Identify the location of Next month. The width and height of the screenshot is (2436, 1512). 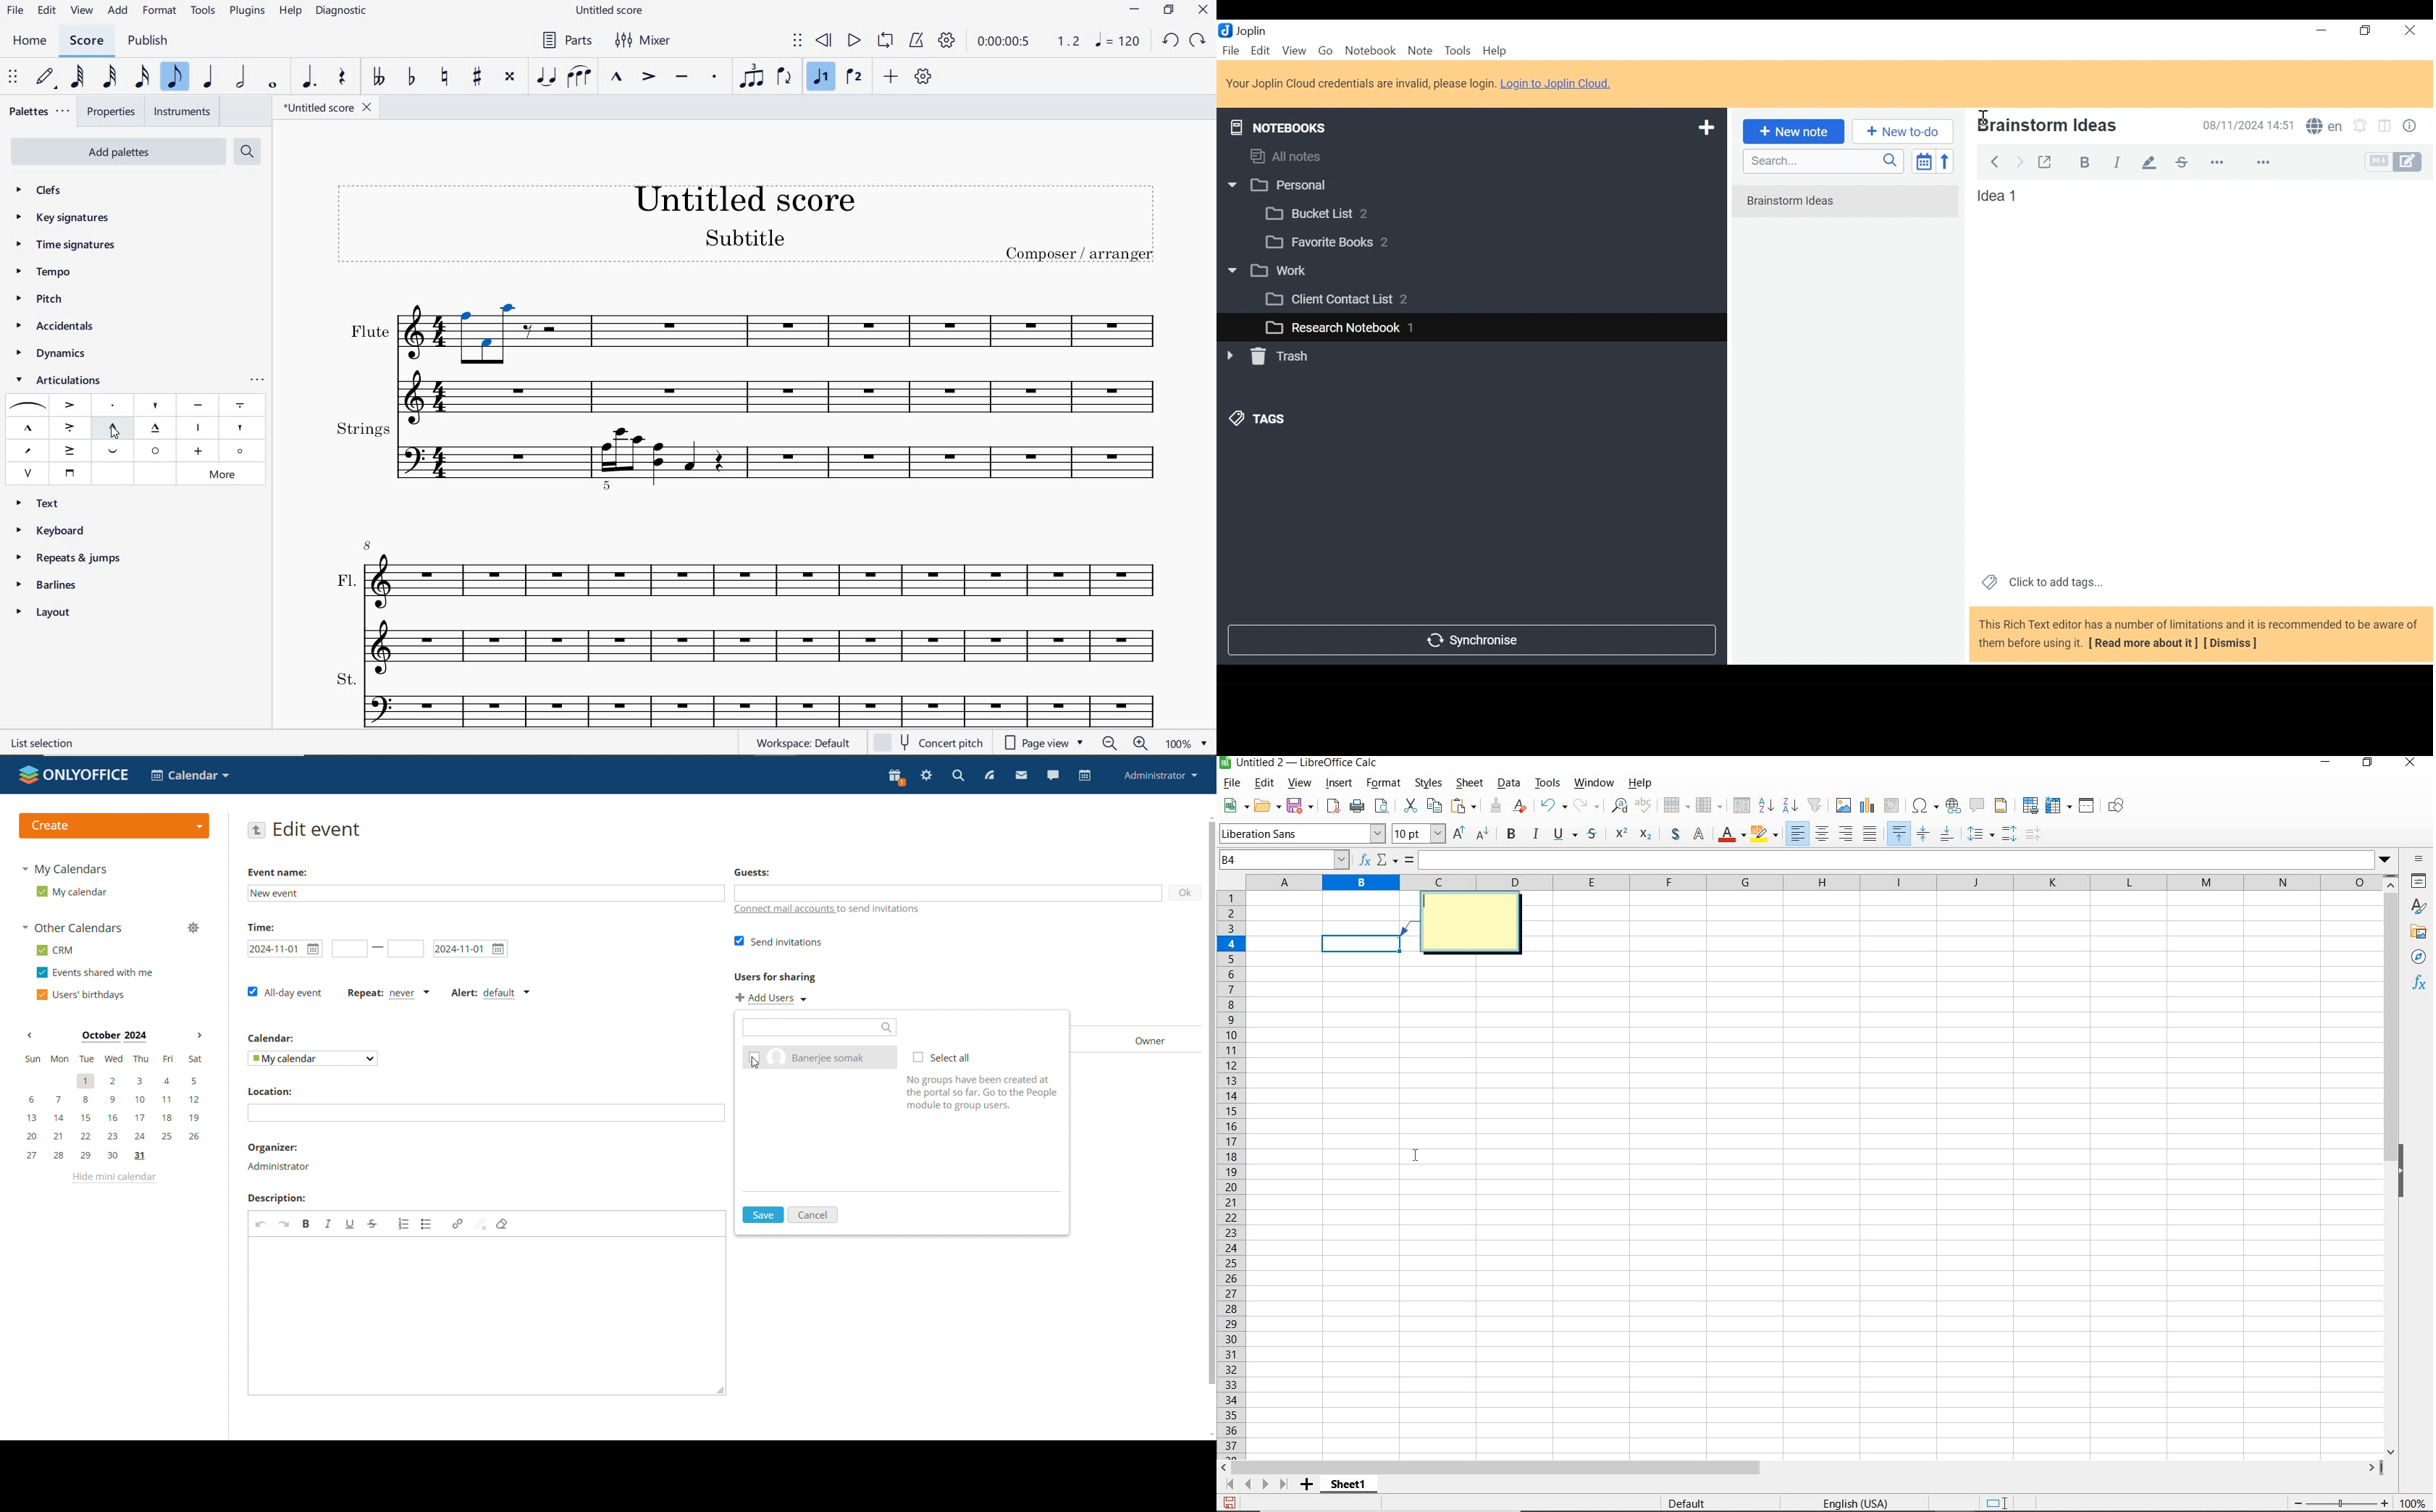
(197, 1036).